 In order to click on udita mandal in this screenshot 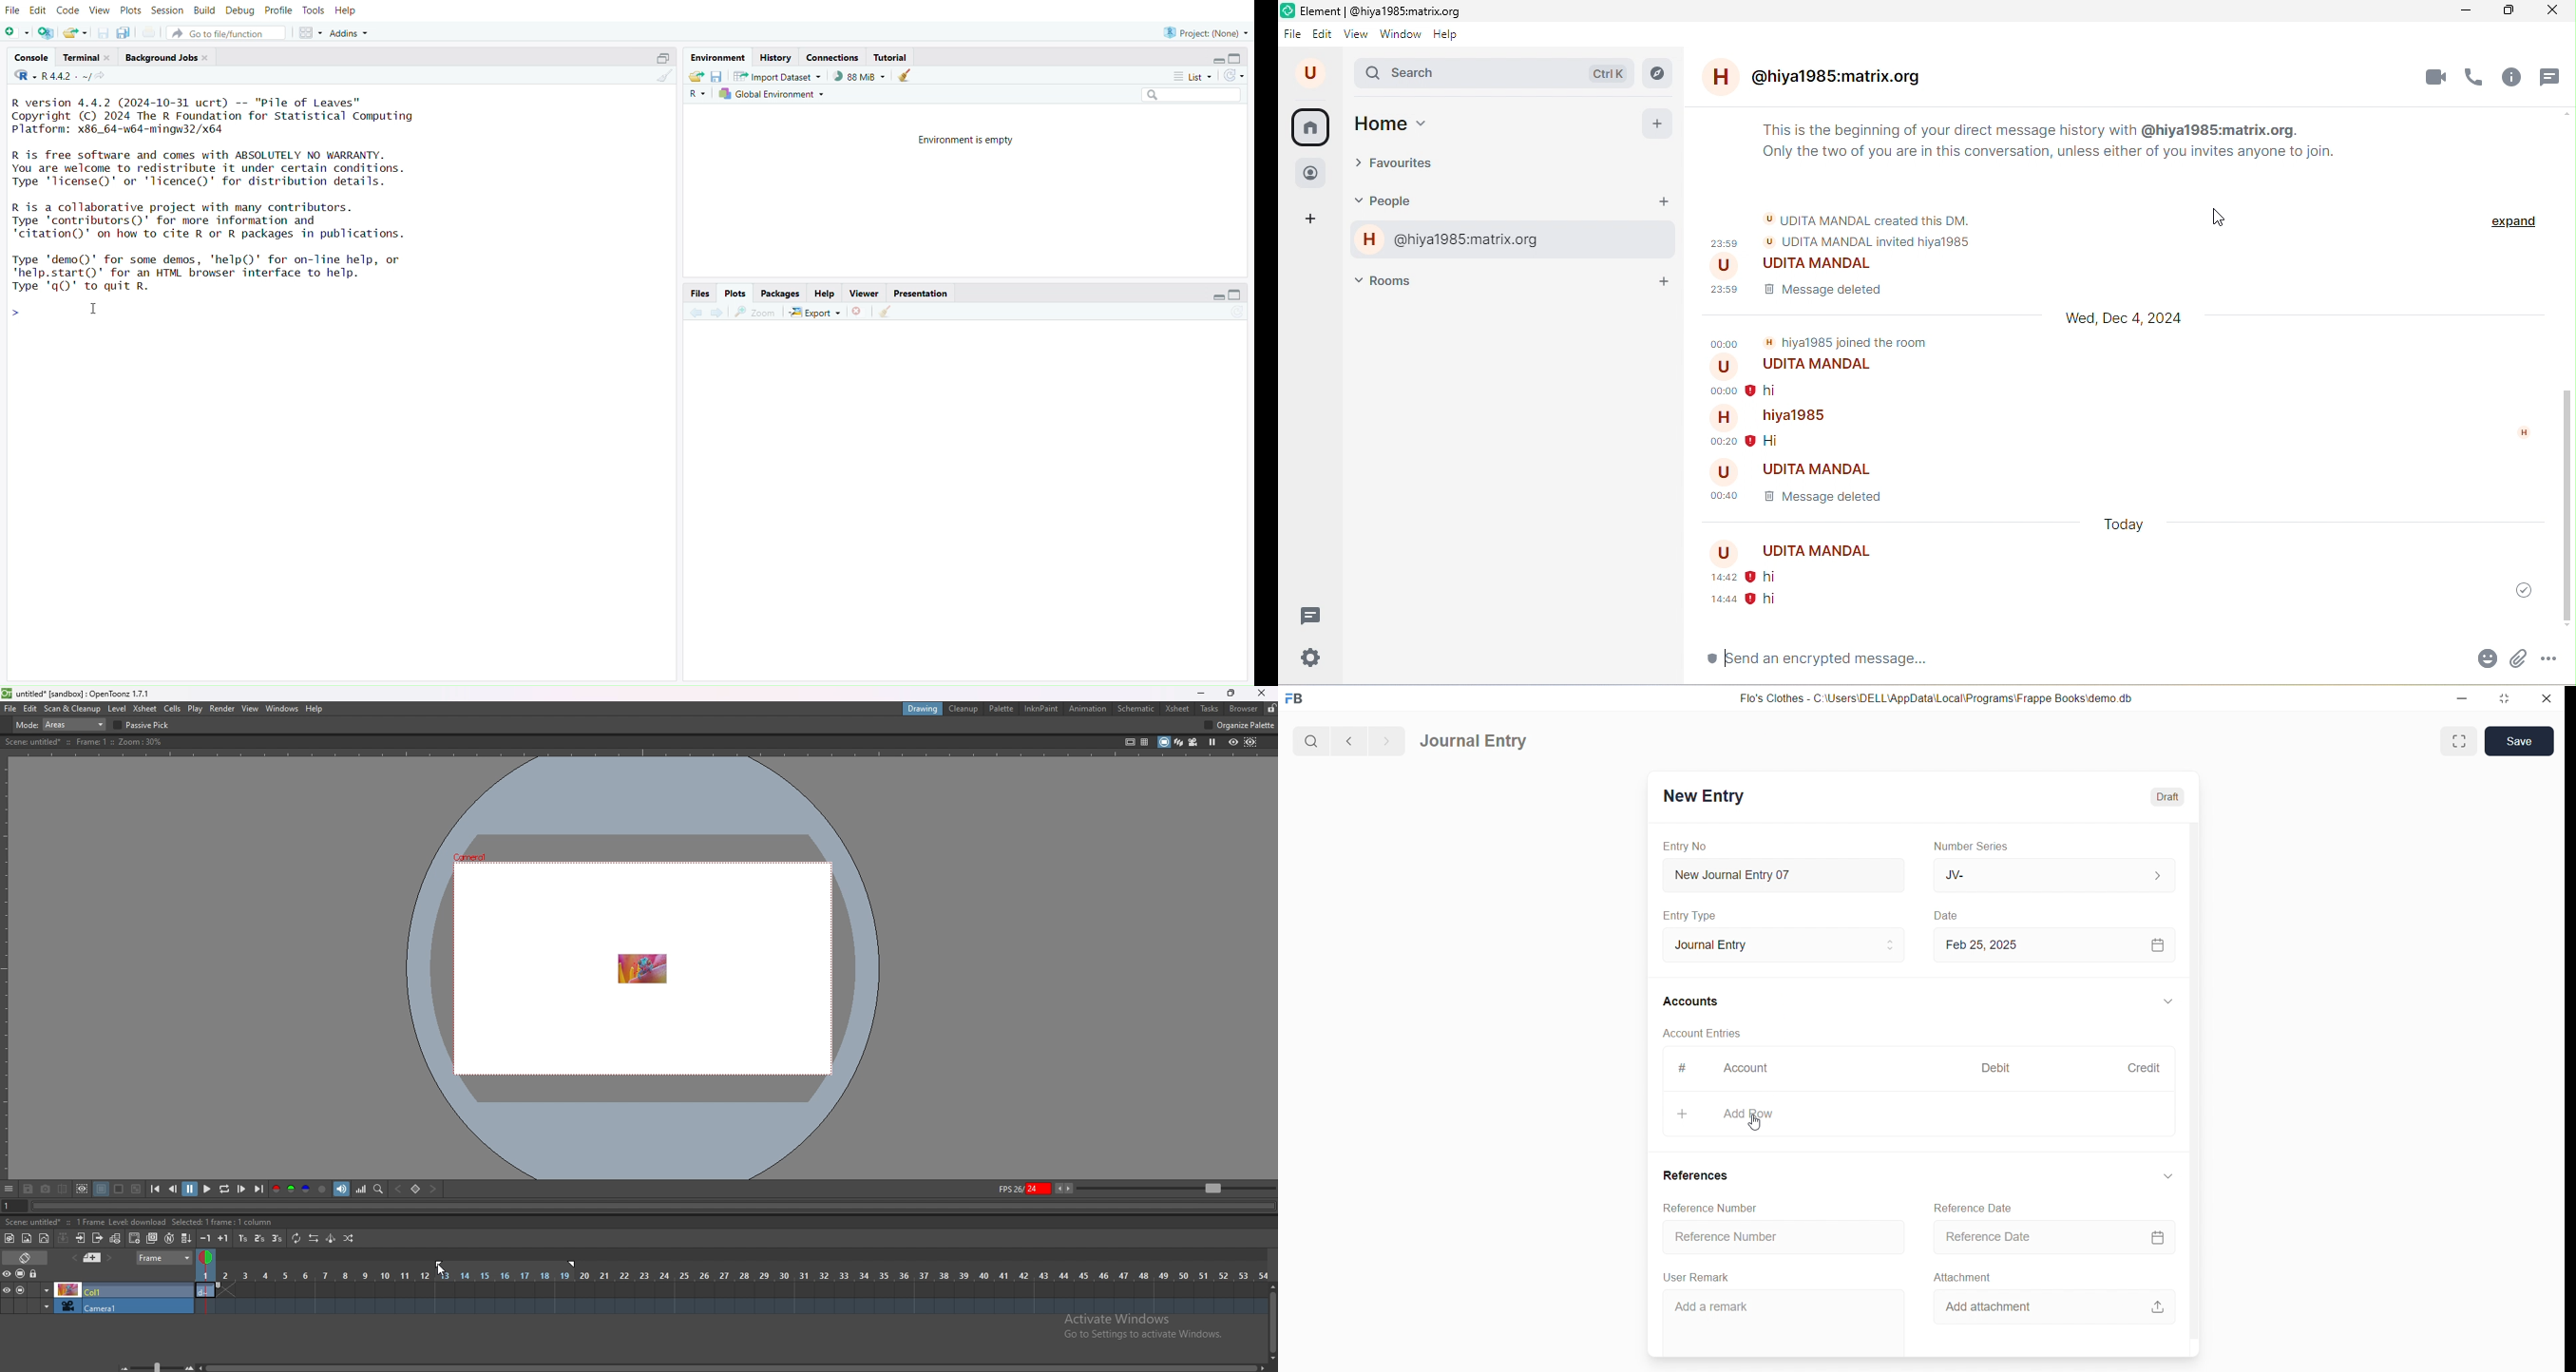, I will do `click(1799, 366)`.